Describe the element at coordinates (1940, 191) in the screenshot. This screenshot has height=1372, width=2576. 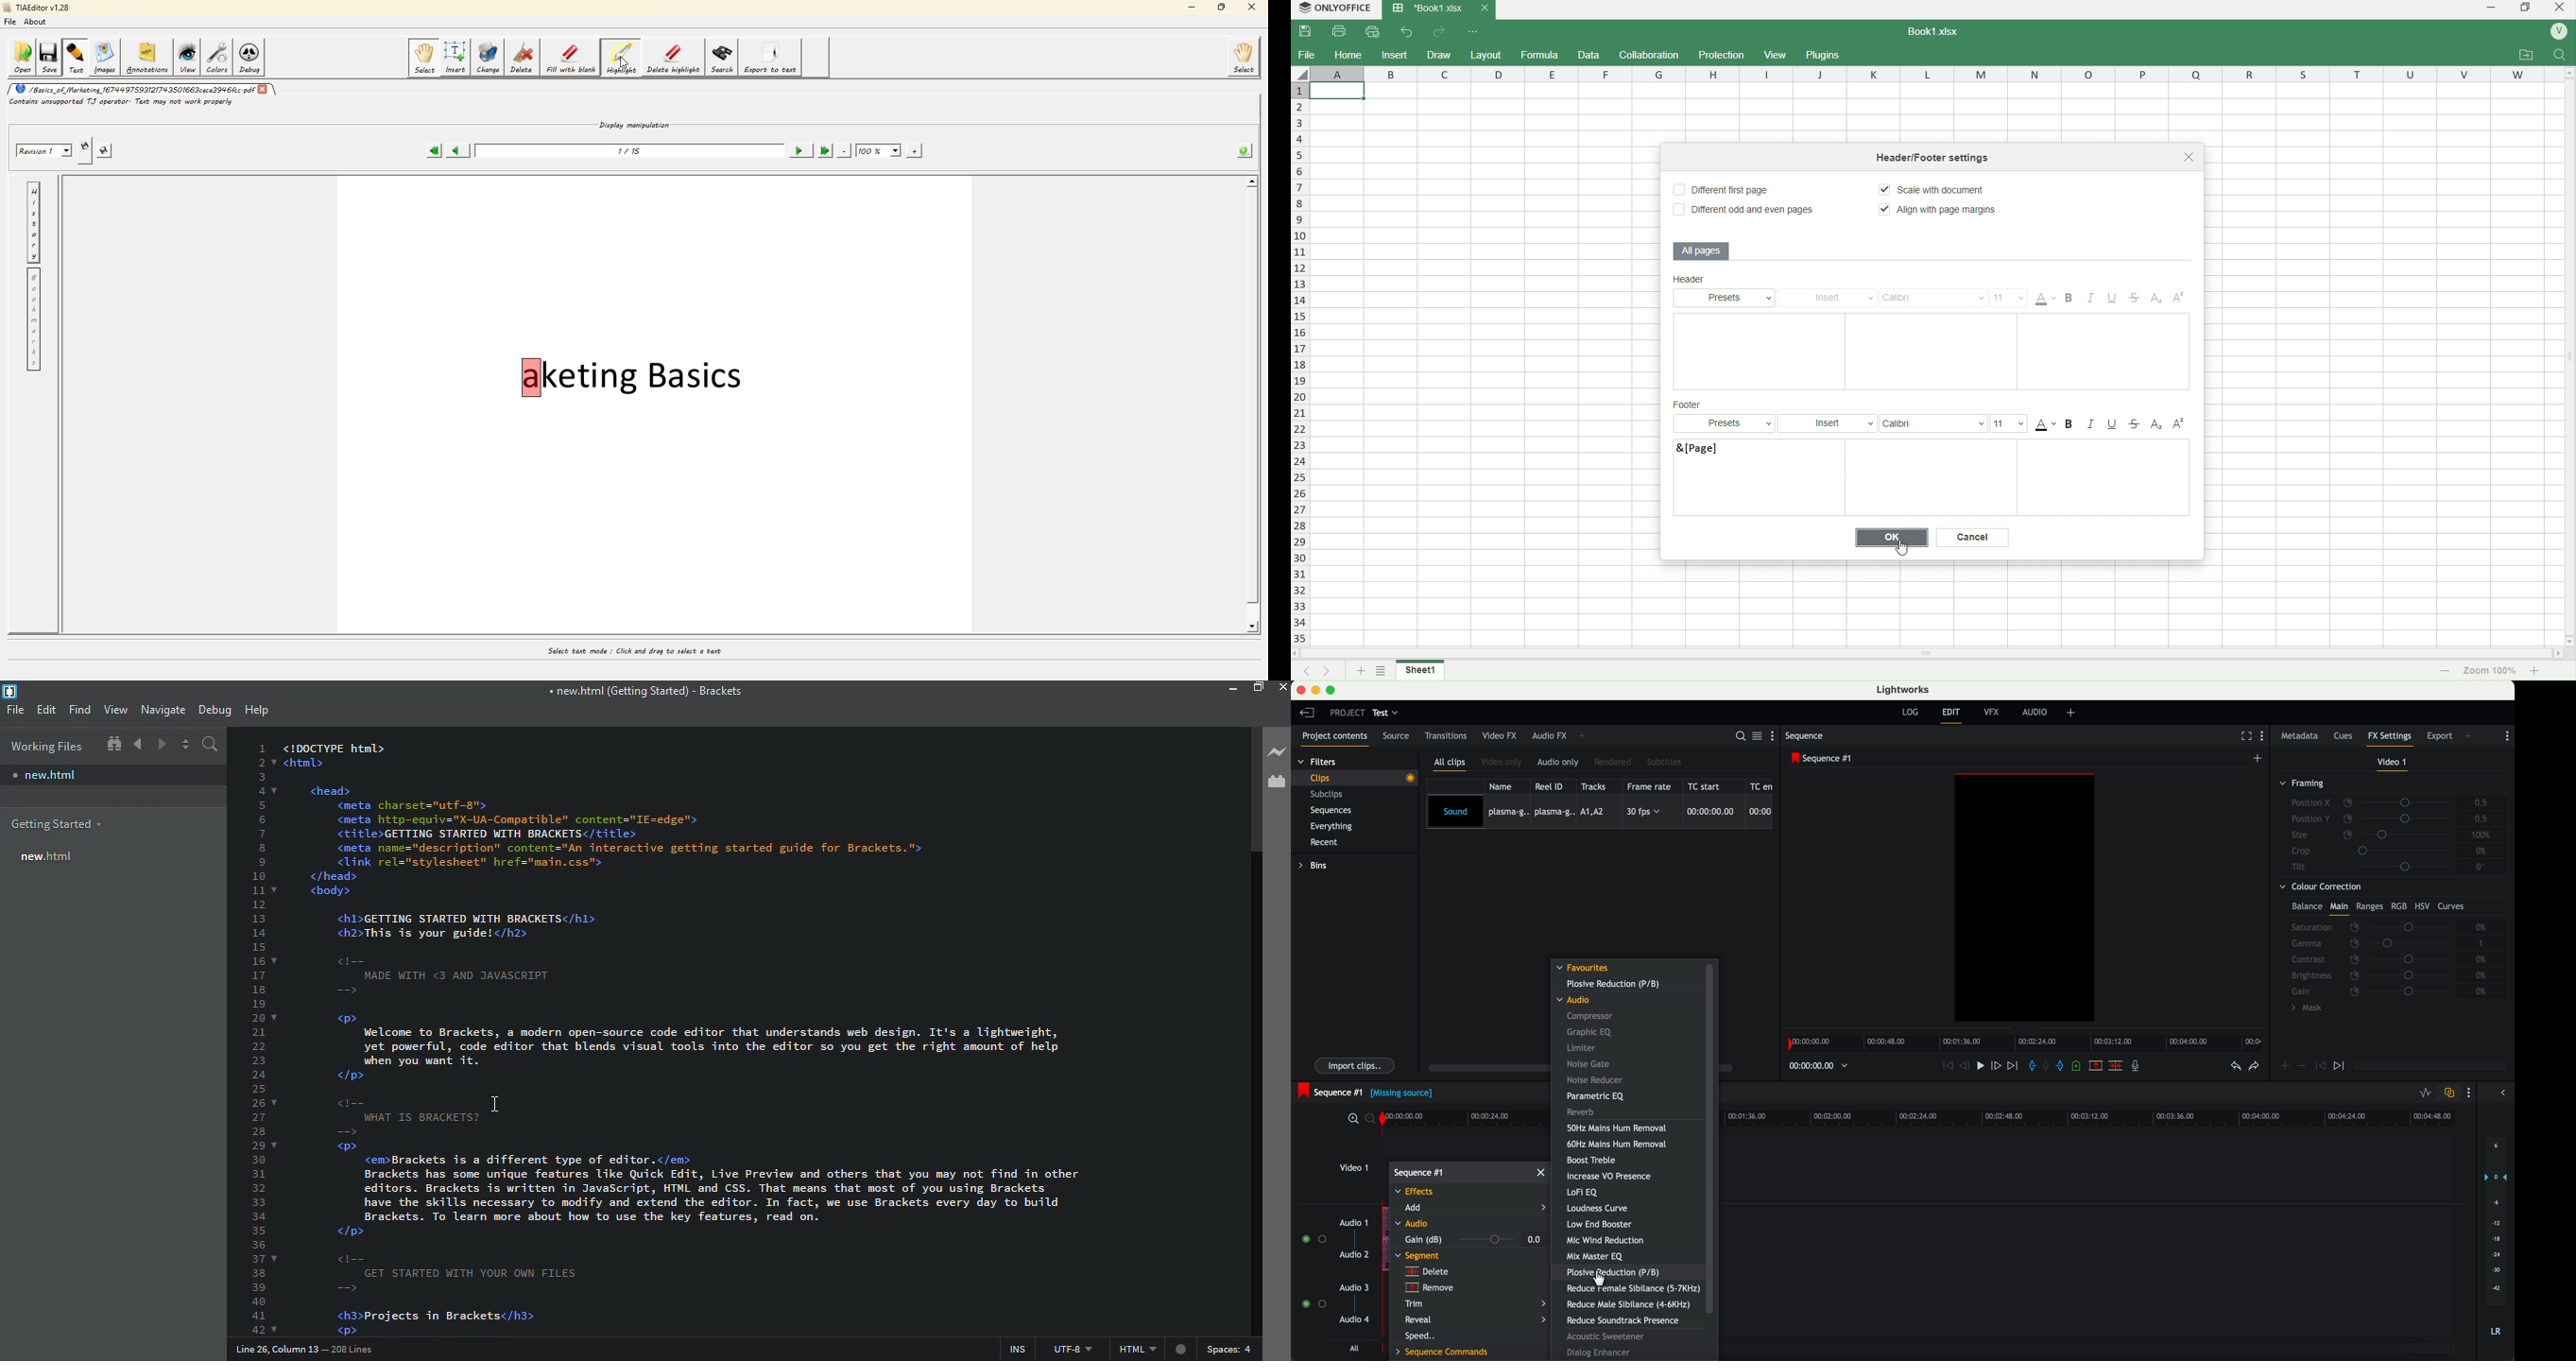
I see `Scale document` at that location.